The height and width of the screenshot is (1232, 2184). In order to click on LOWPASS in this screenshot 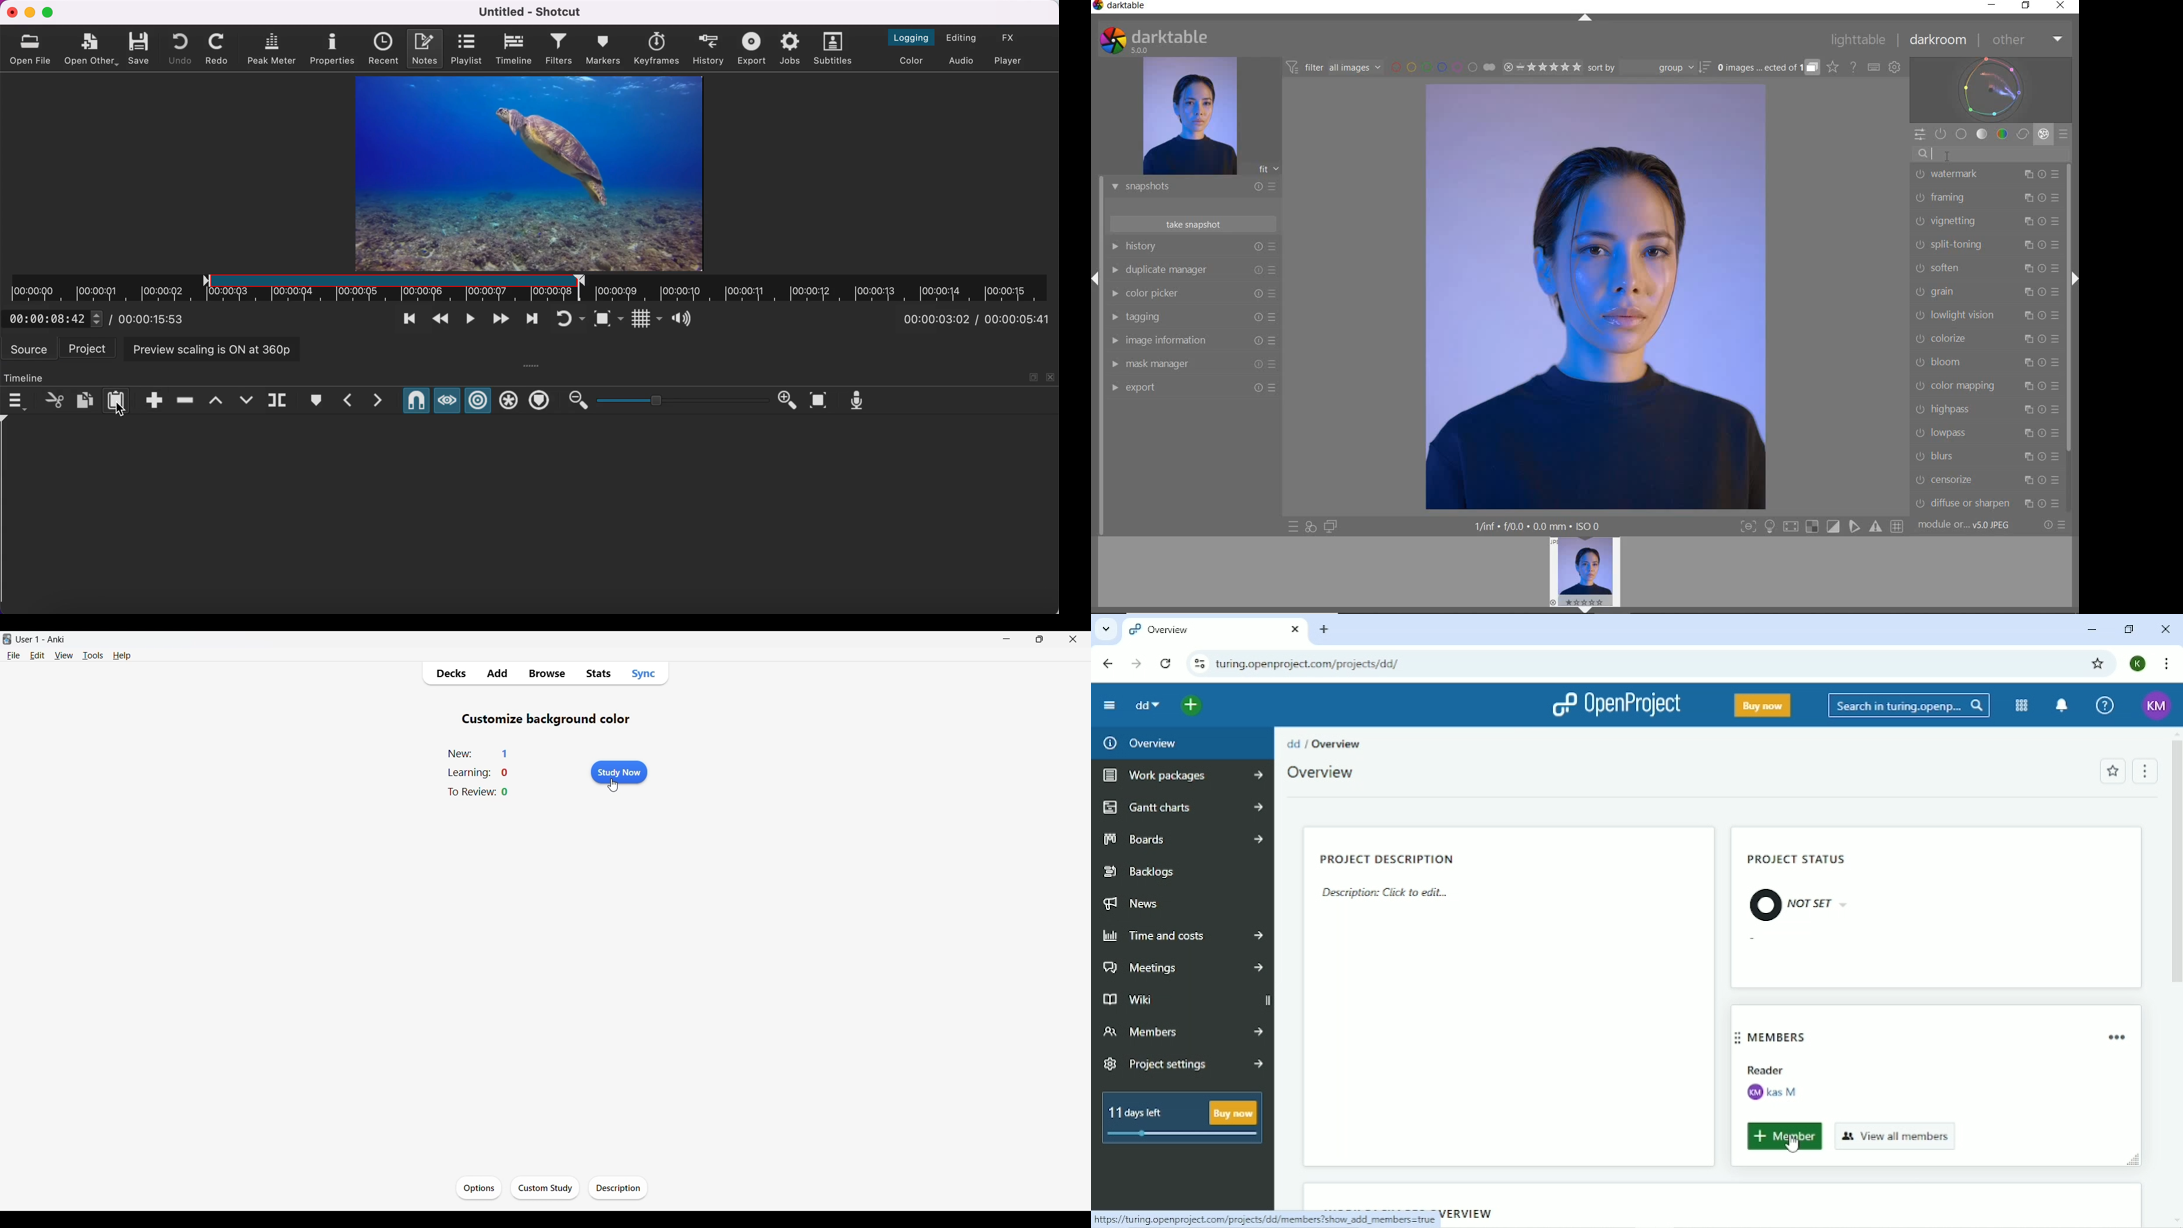, I will do `click(1986, 432)`.